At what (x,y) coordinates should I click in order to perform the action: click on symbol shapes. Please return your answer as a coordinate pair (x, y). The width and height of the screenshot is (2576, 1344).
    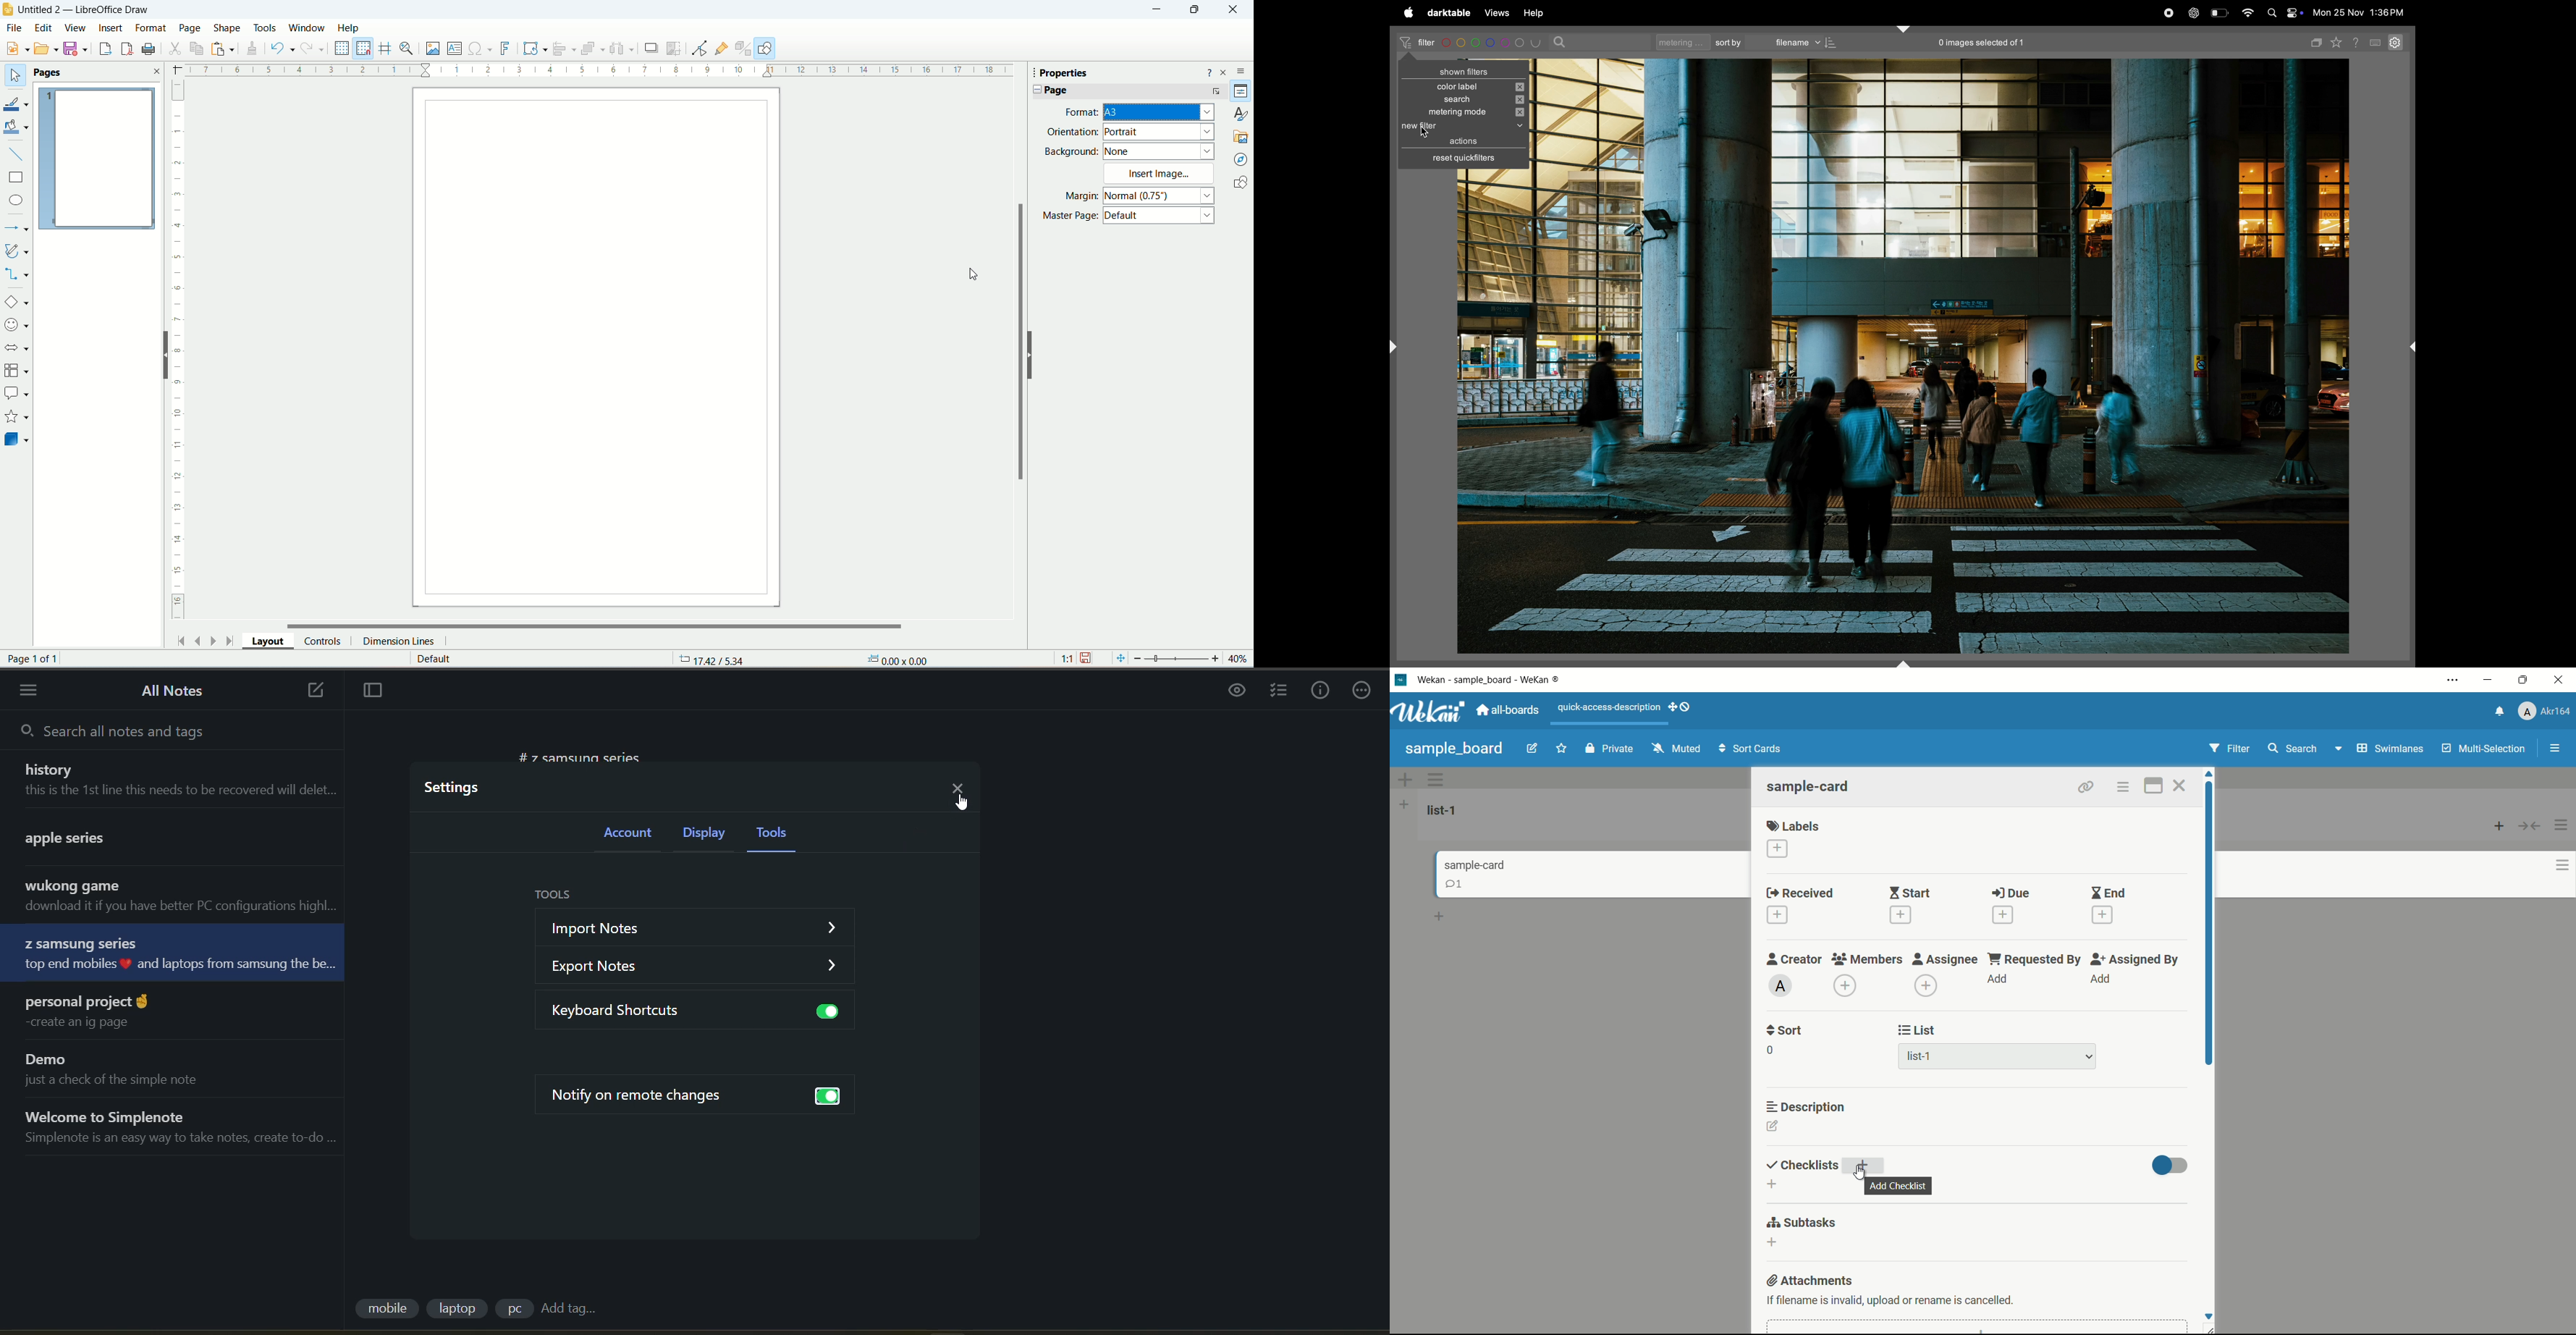
    Looking at the image, I should click on (16, 325).